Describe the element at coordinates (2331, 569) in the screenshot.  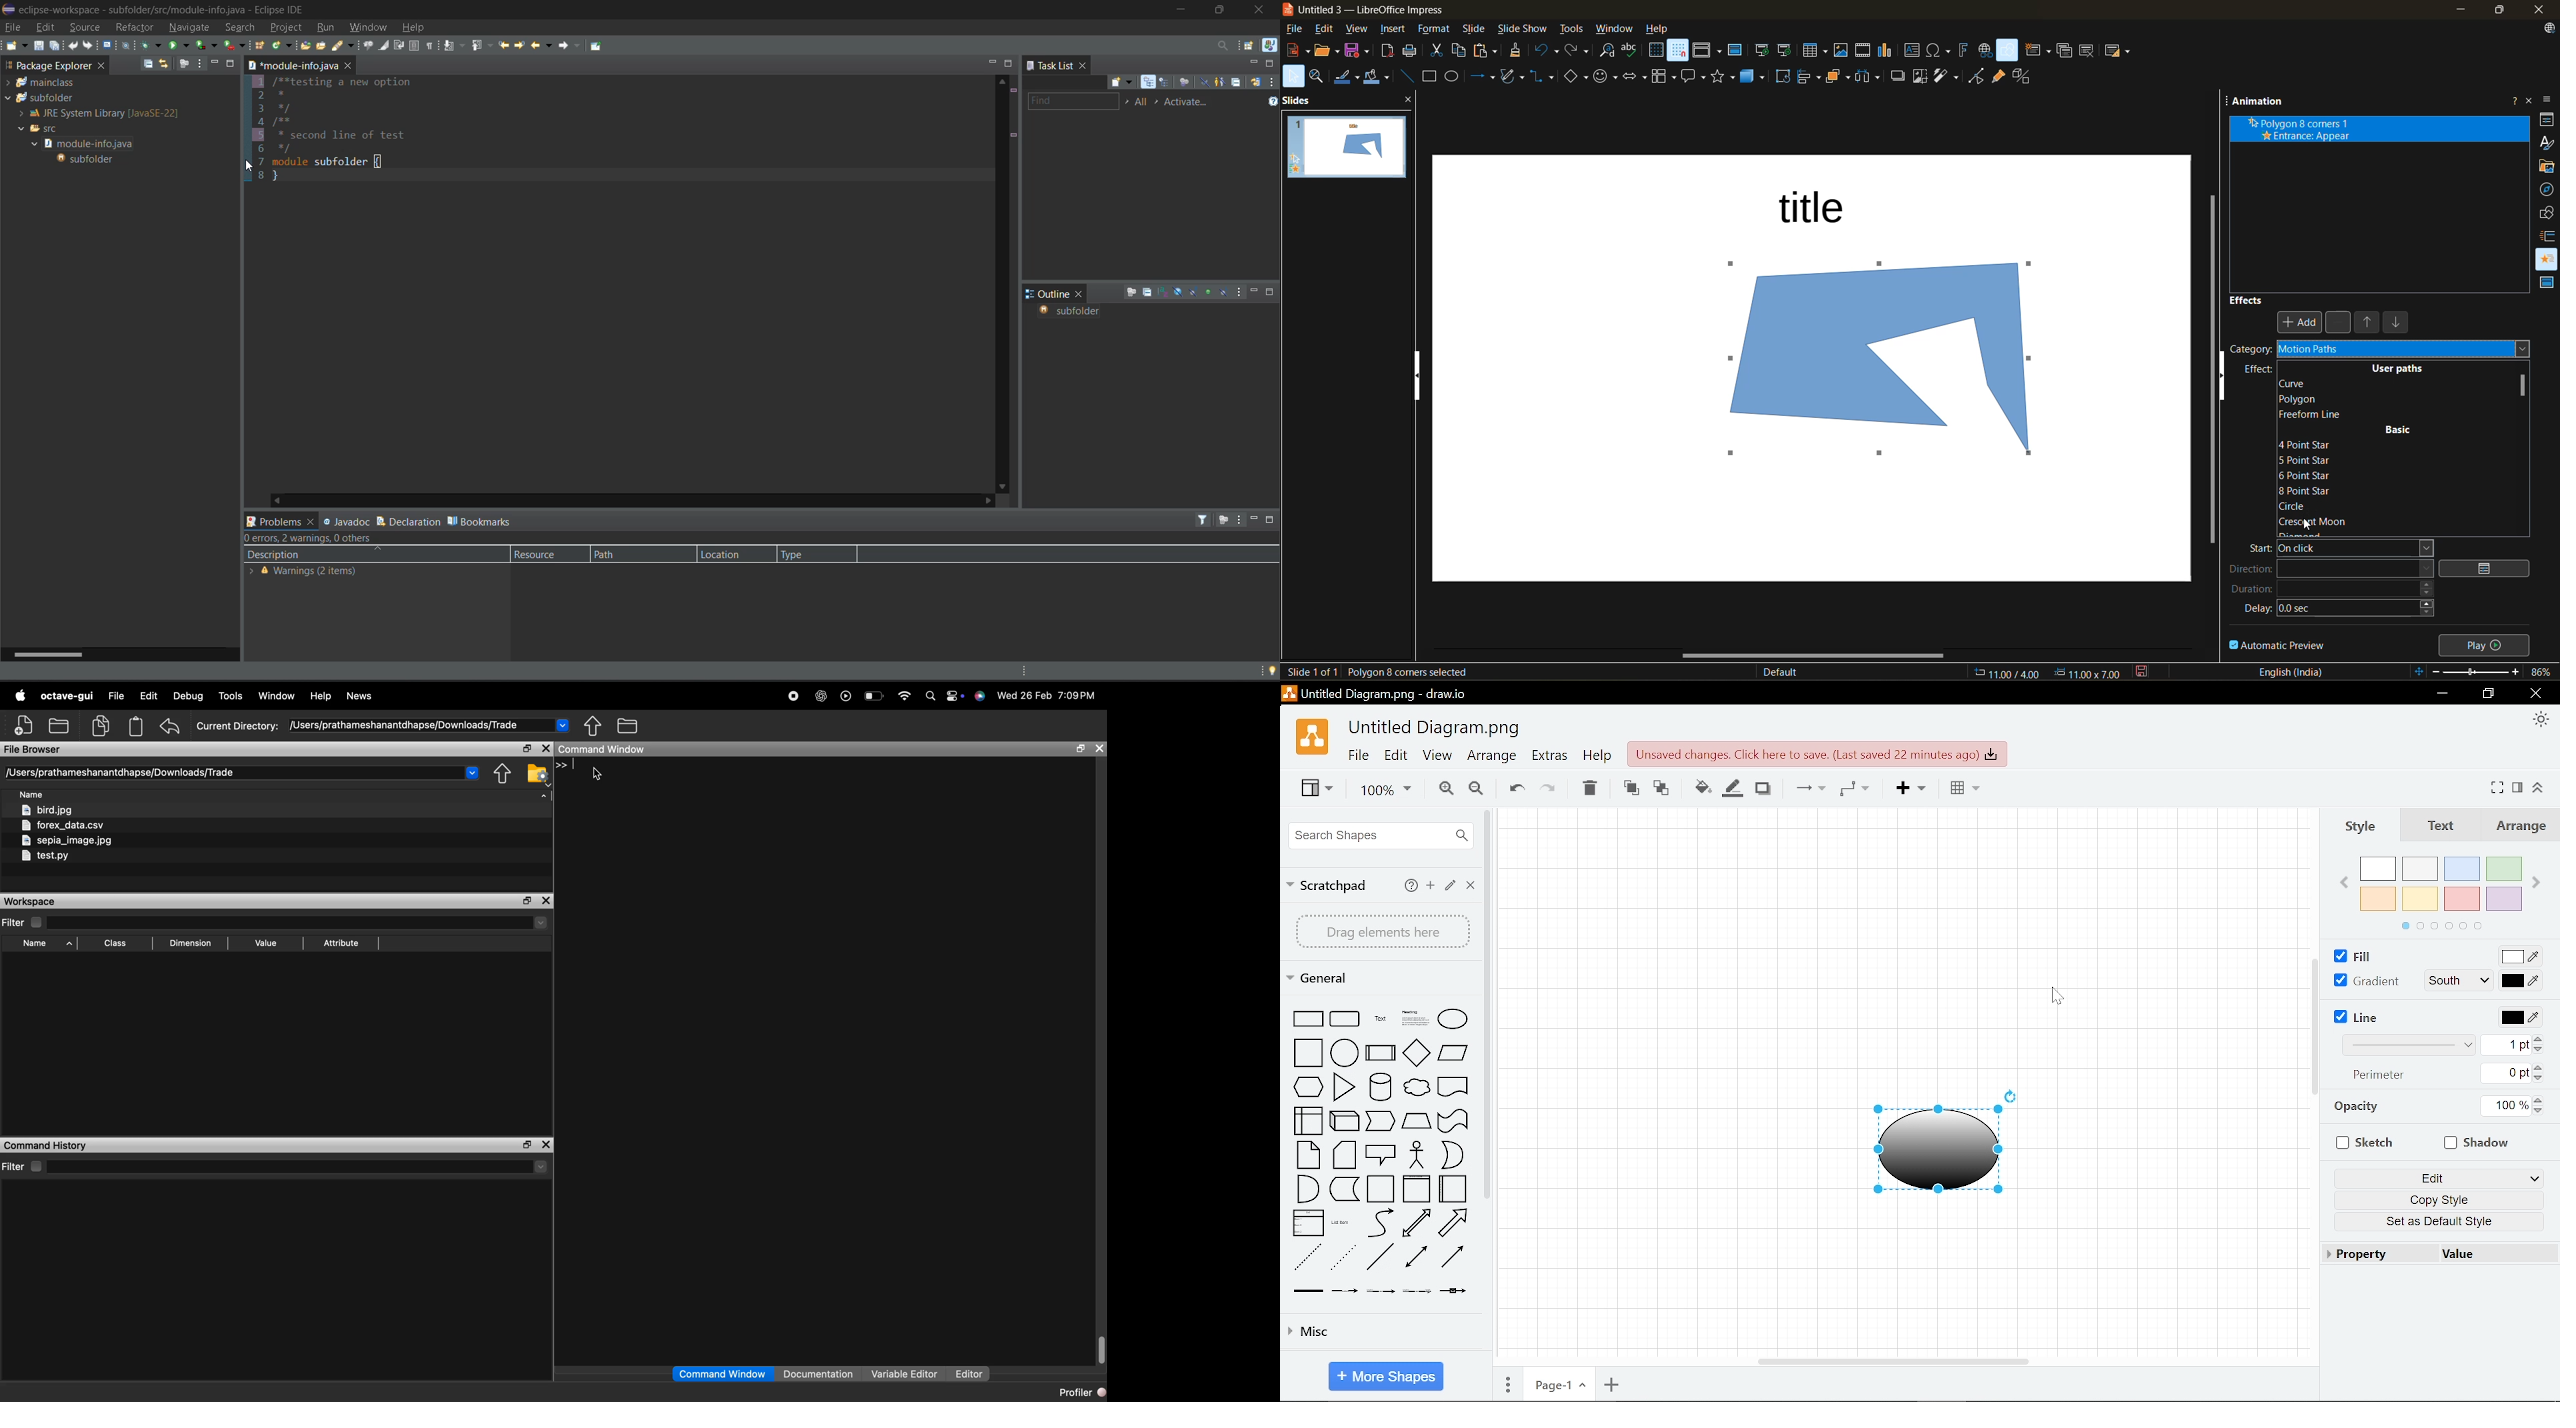
I see `direction` at that location.